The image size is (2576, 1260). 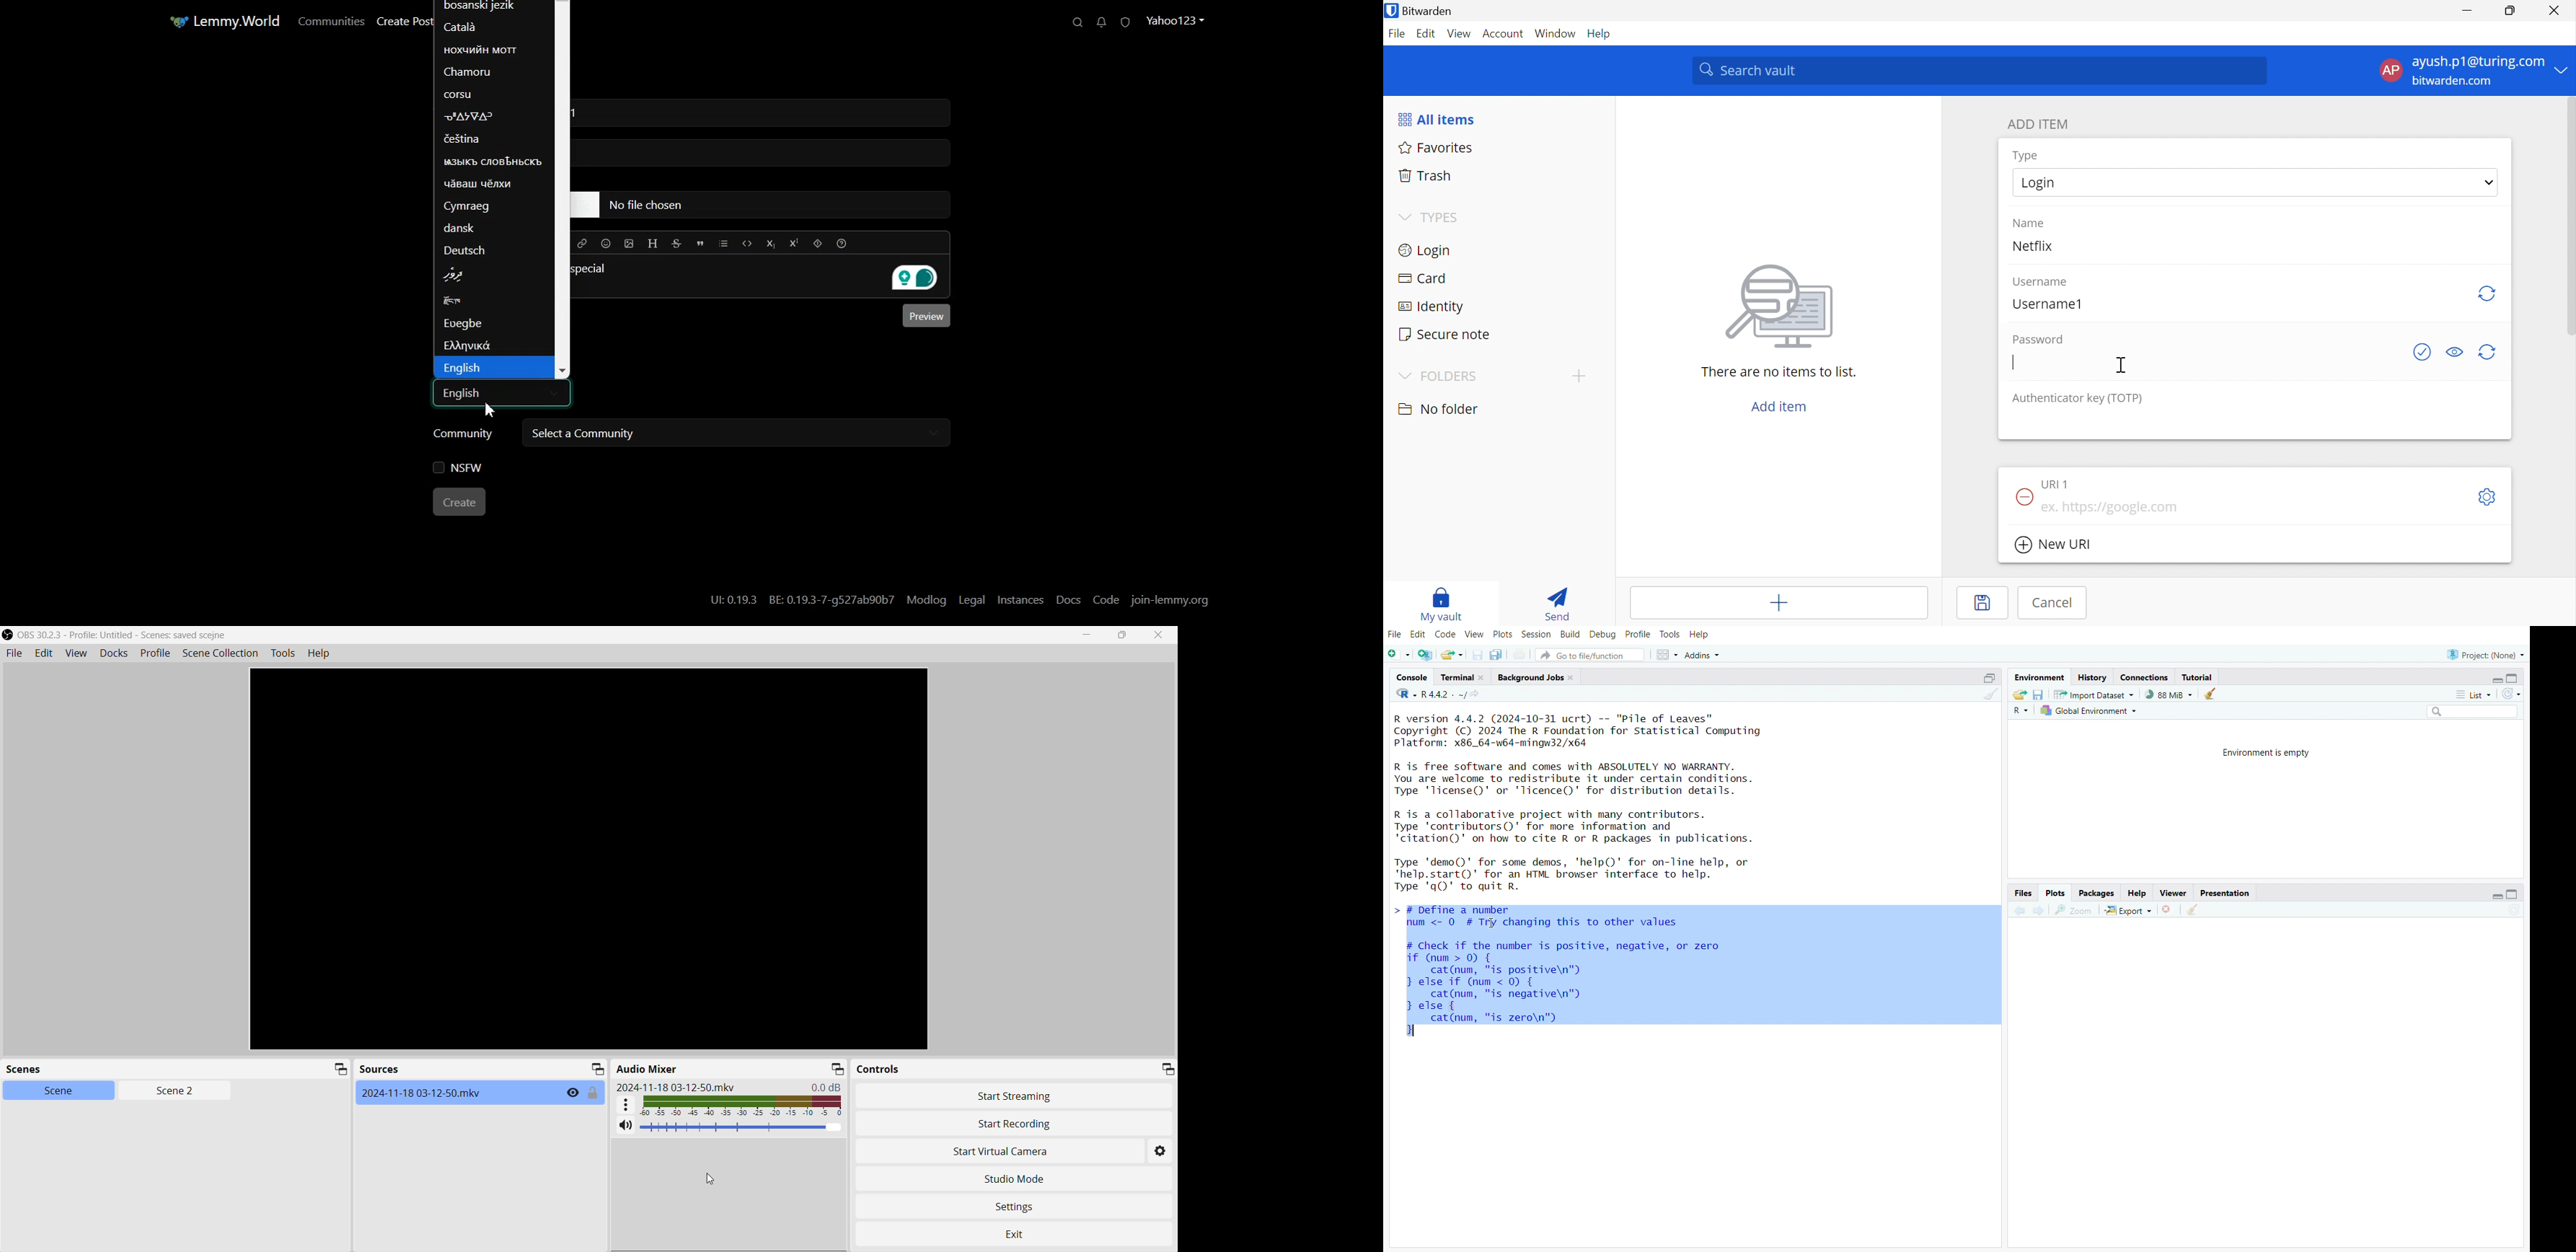 I want to click on Start Recording, so click(x=972, y=1124).